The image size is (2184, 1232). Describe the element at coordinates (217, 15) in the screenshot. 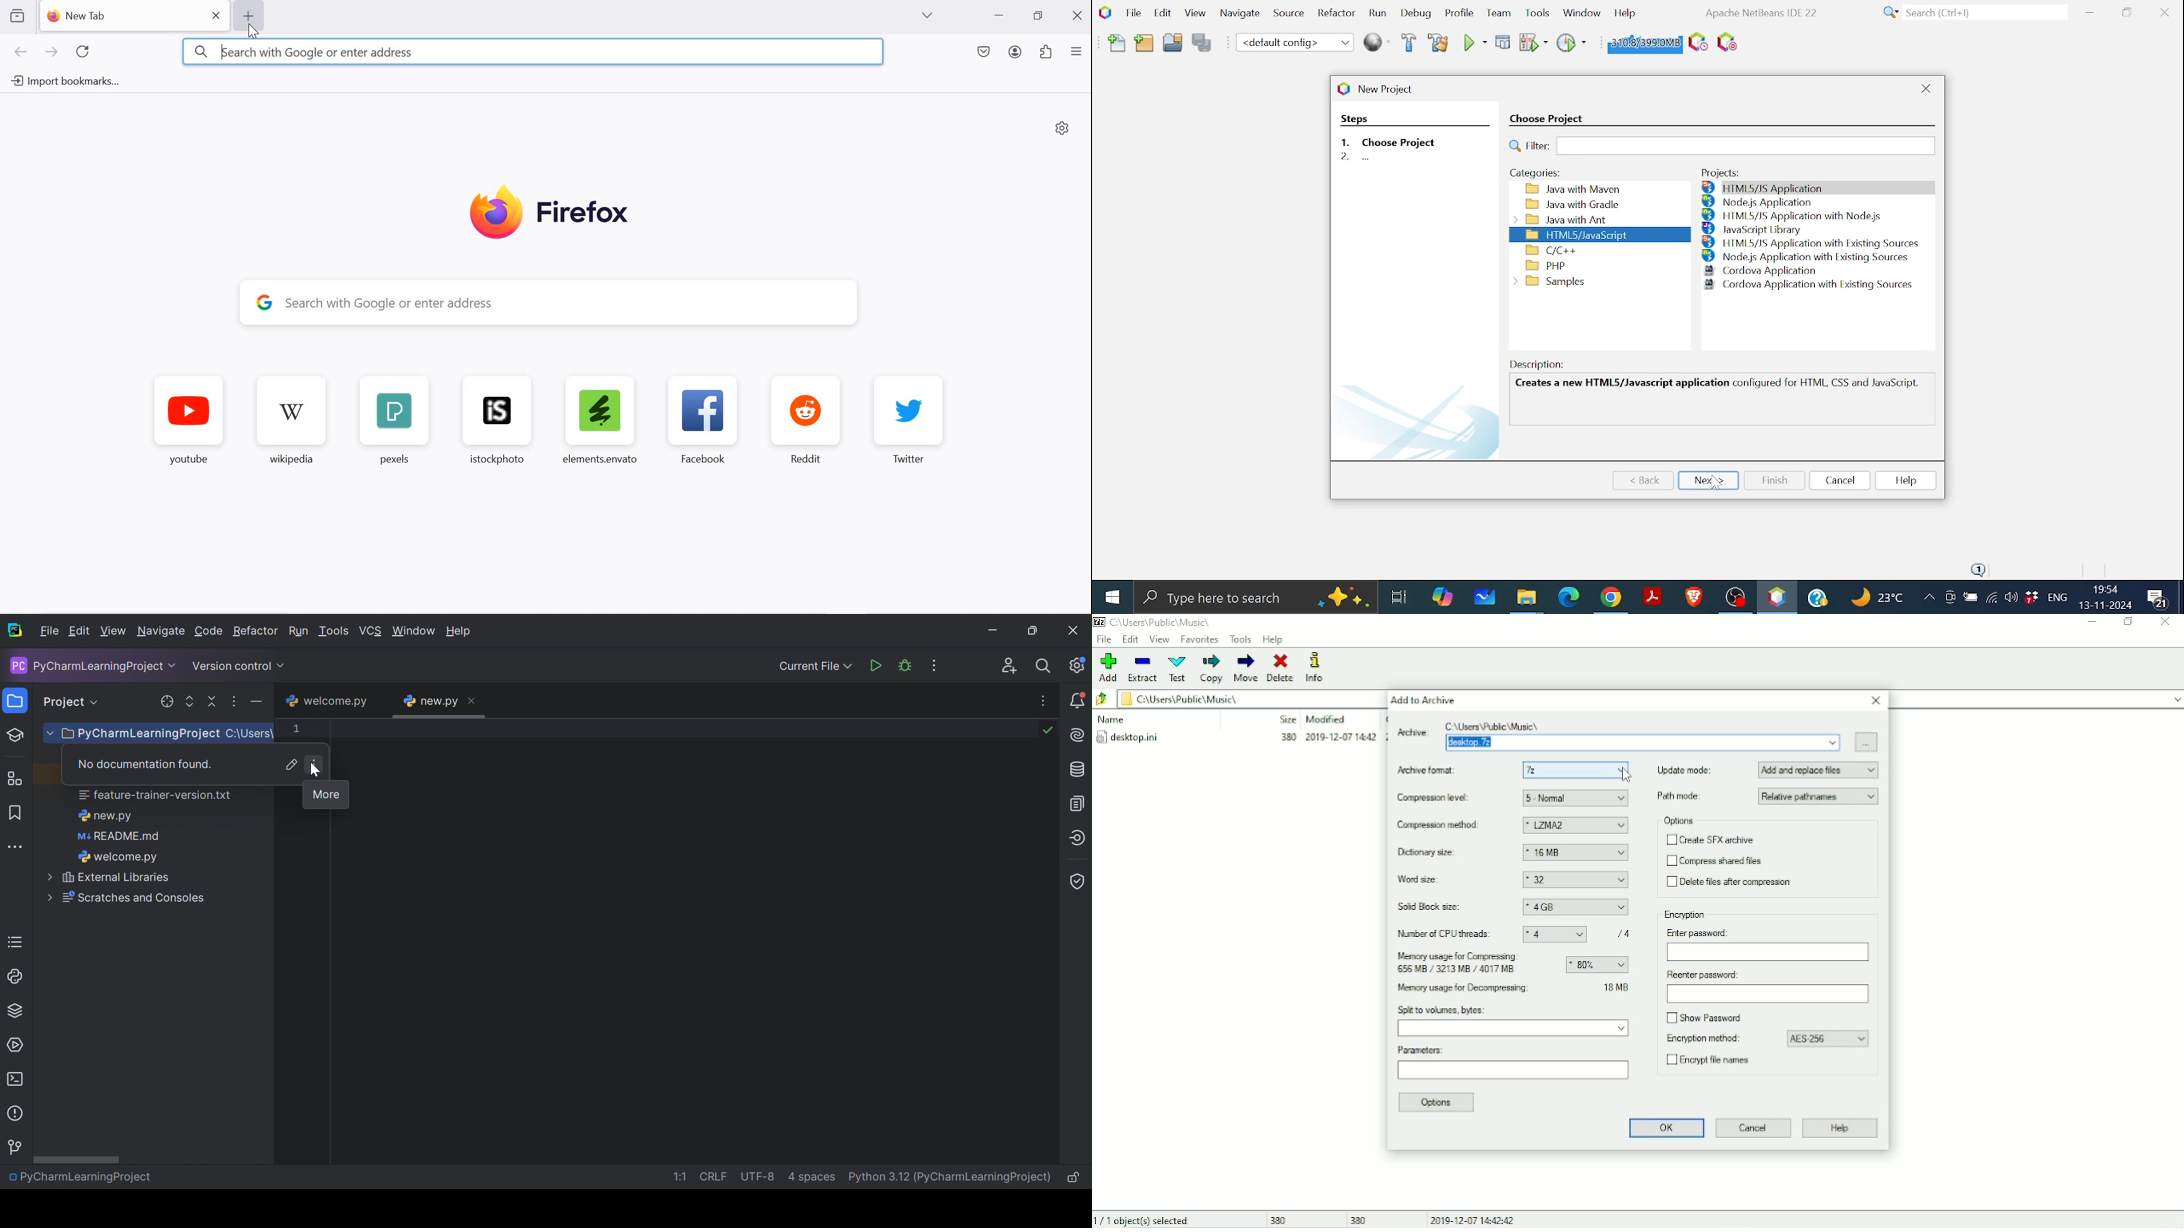

I see `close tab` at that location.